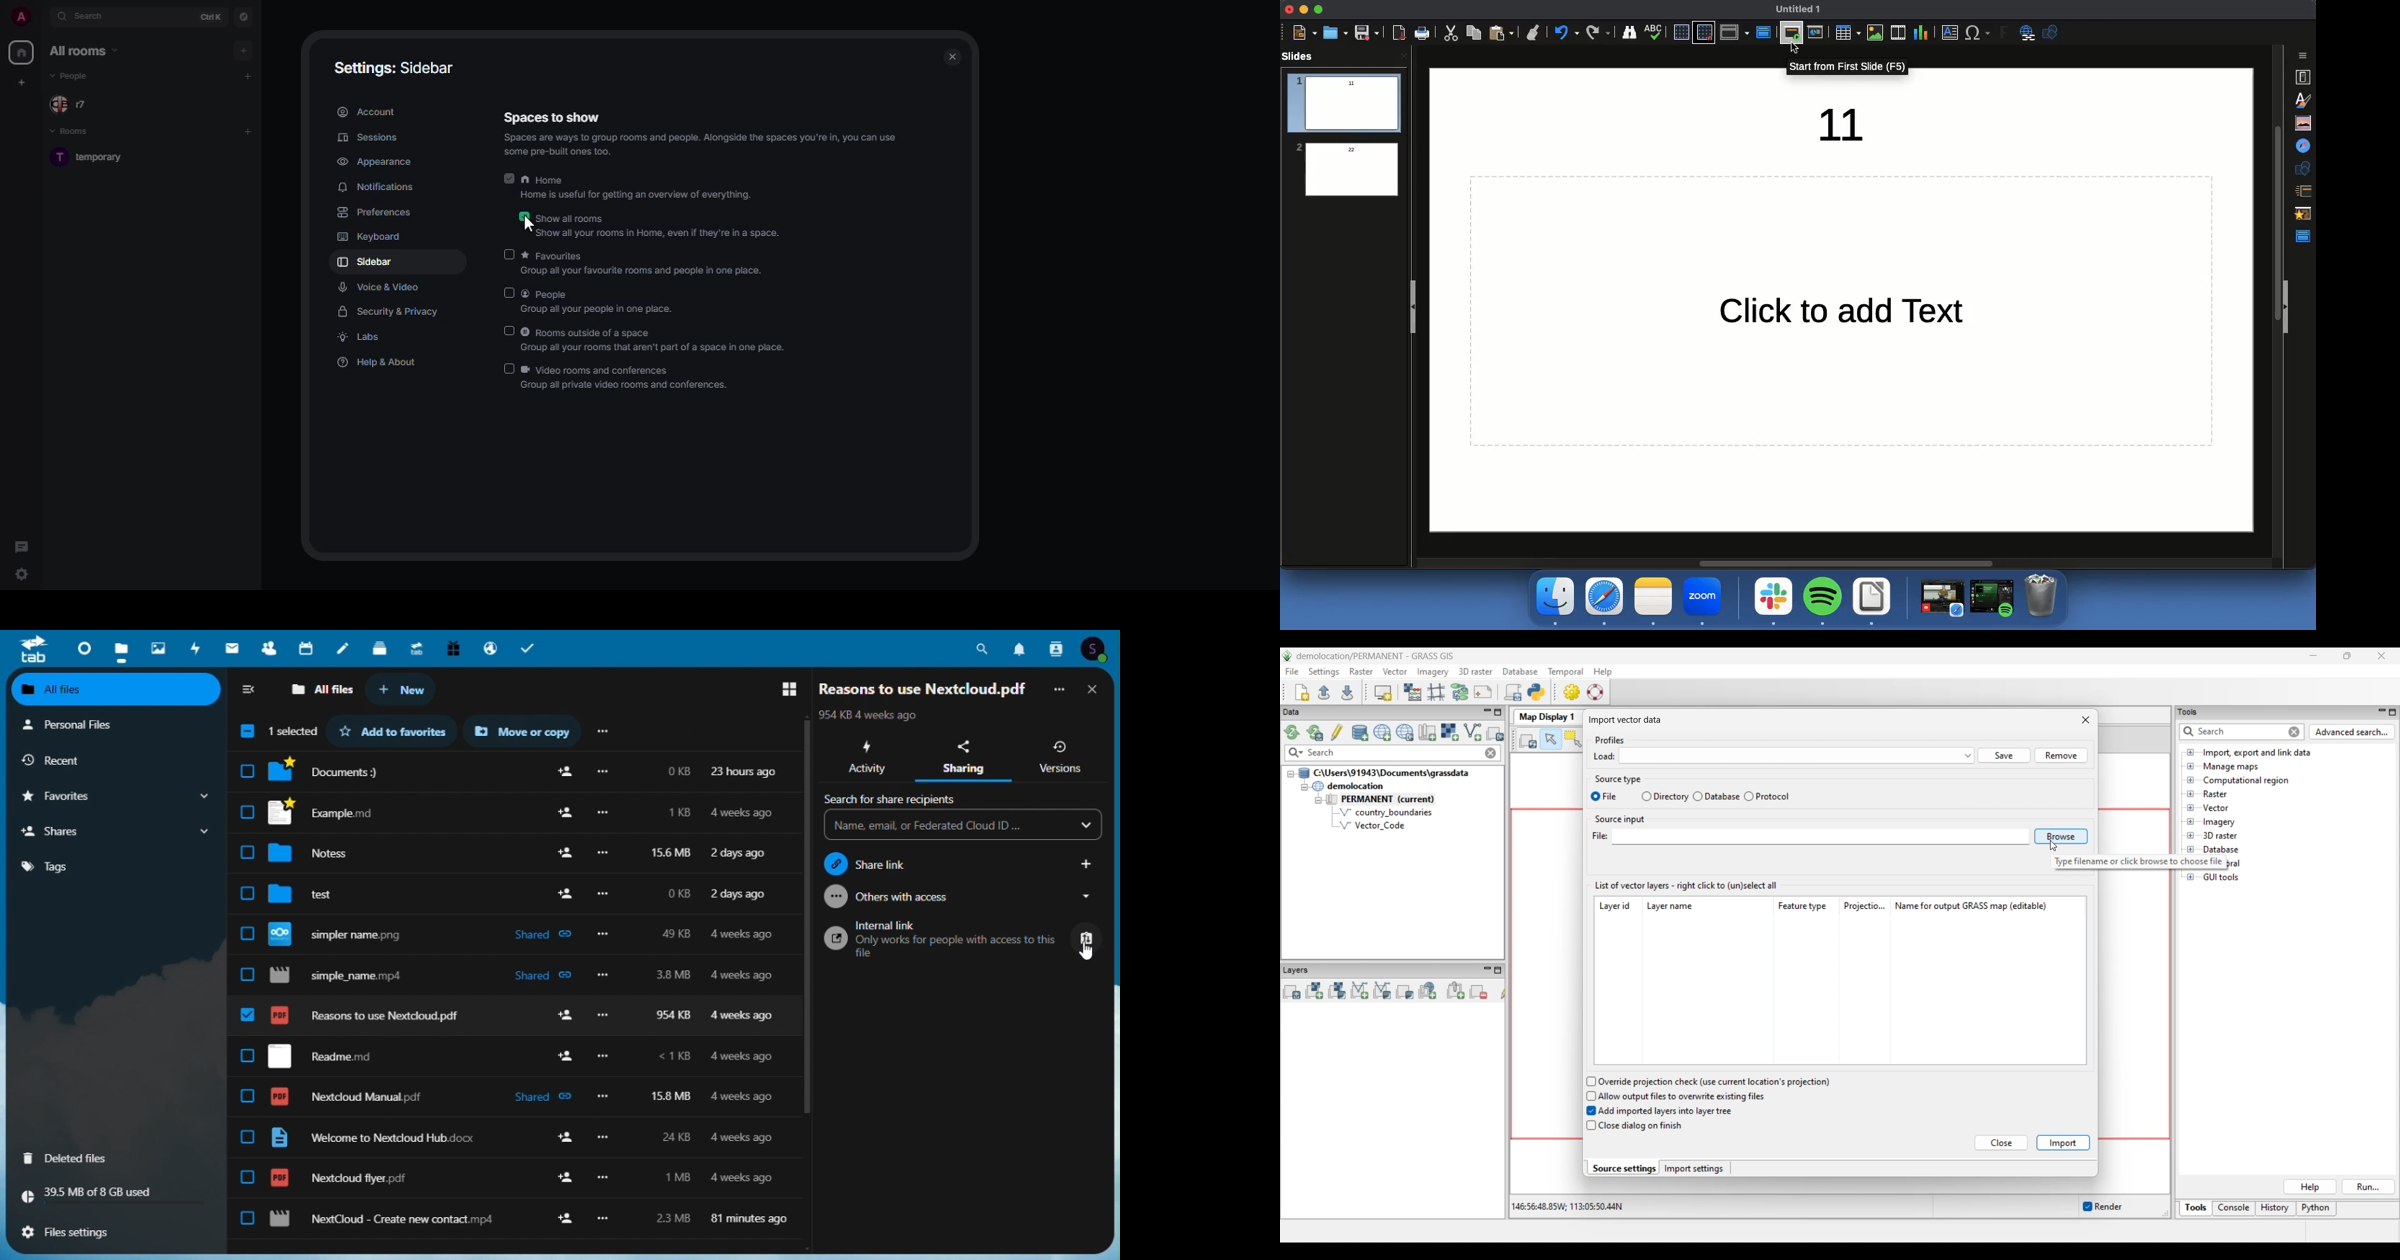 Image resolution: width=2408 pixels, height=1260 pixels. I want to click on 1mb, so click(679, 1177).